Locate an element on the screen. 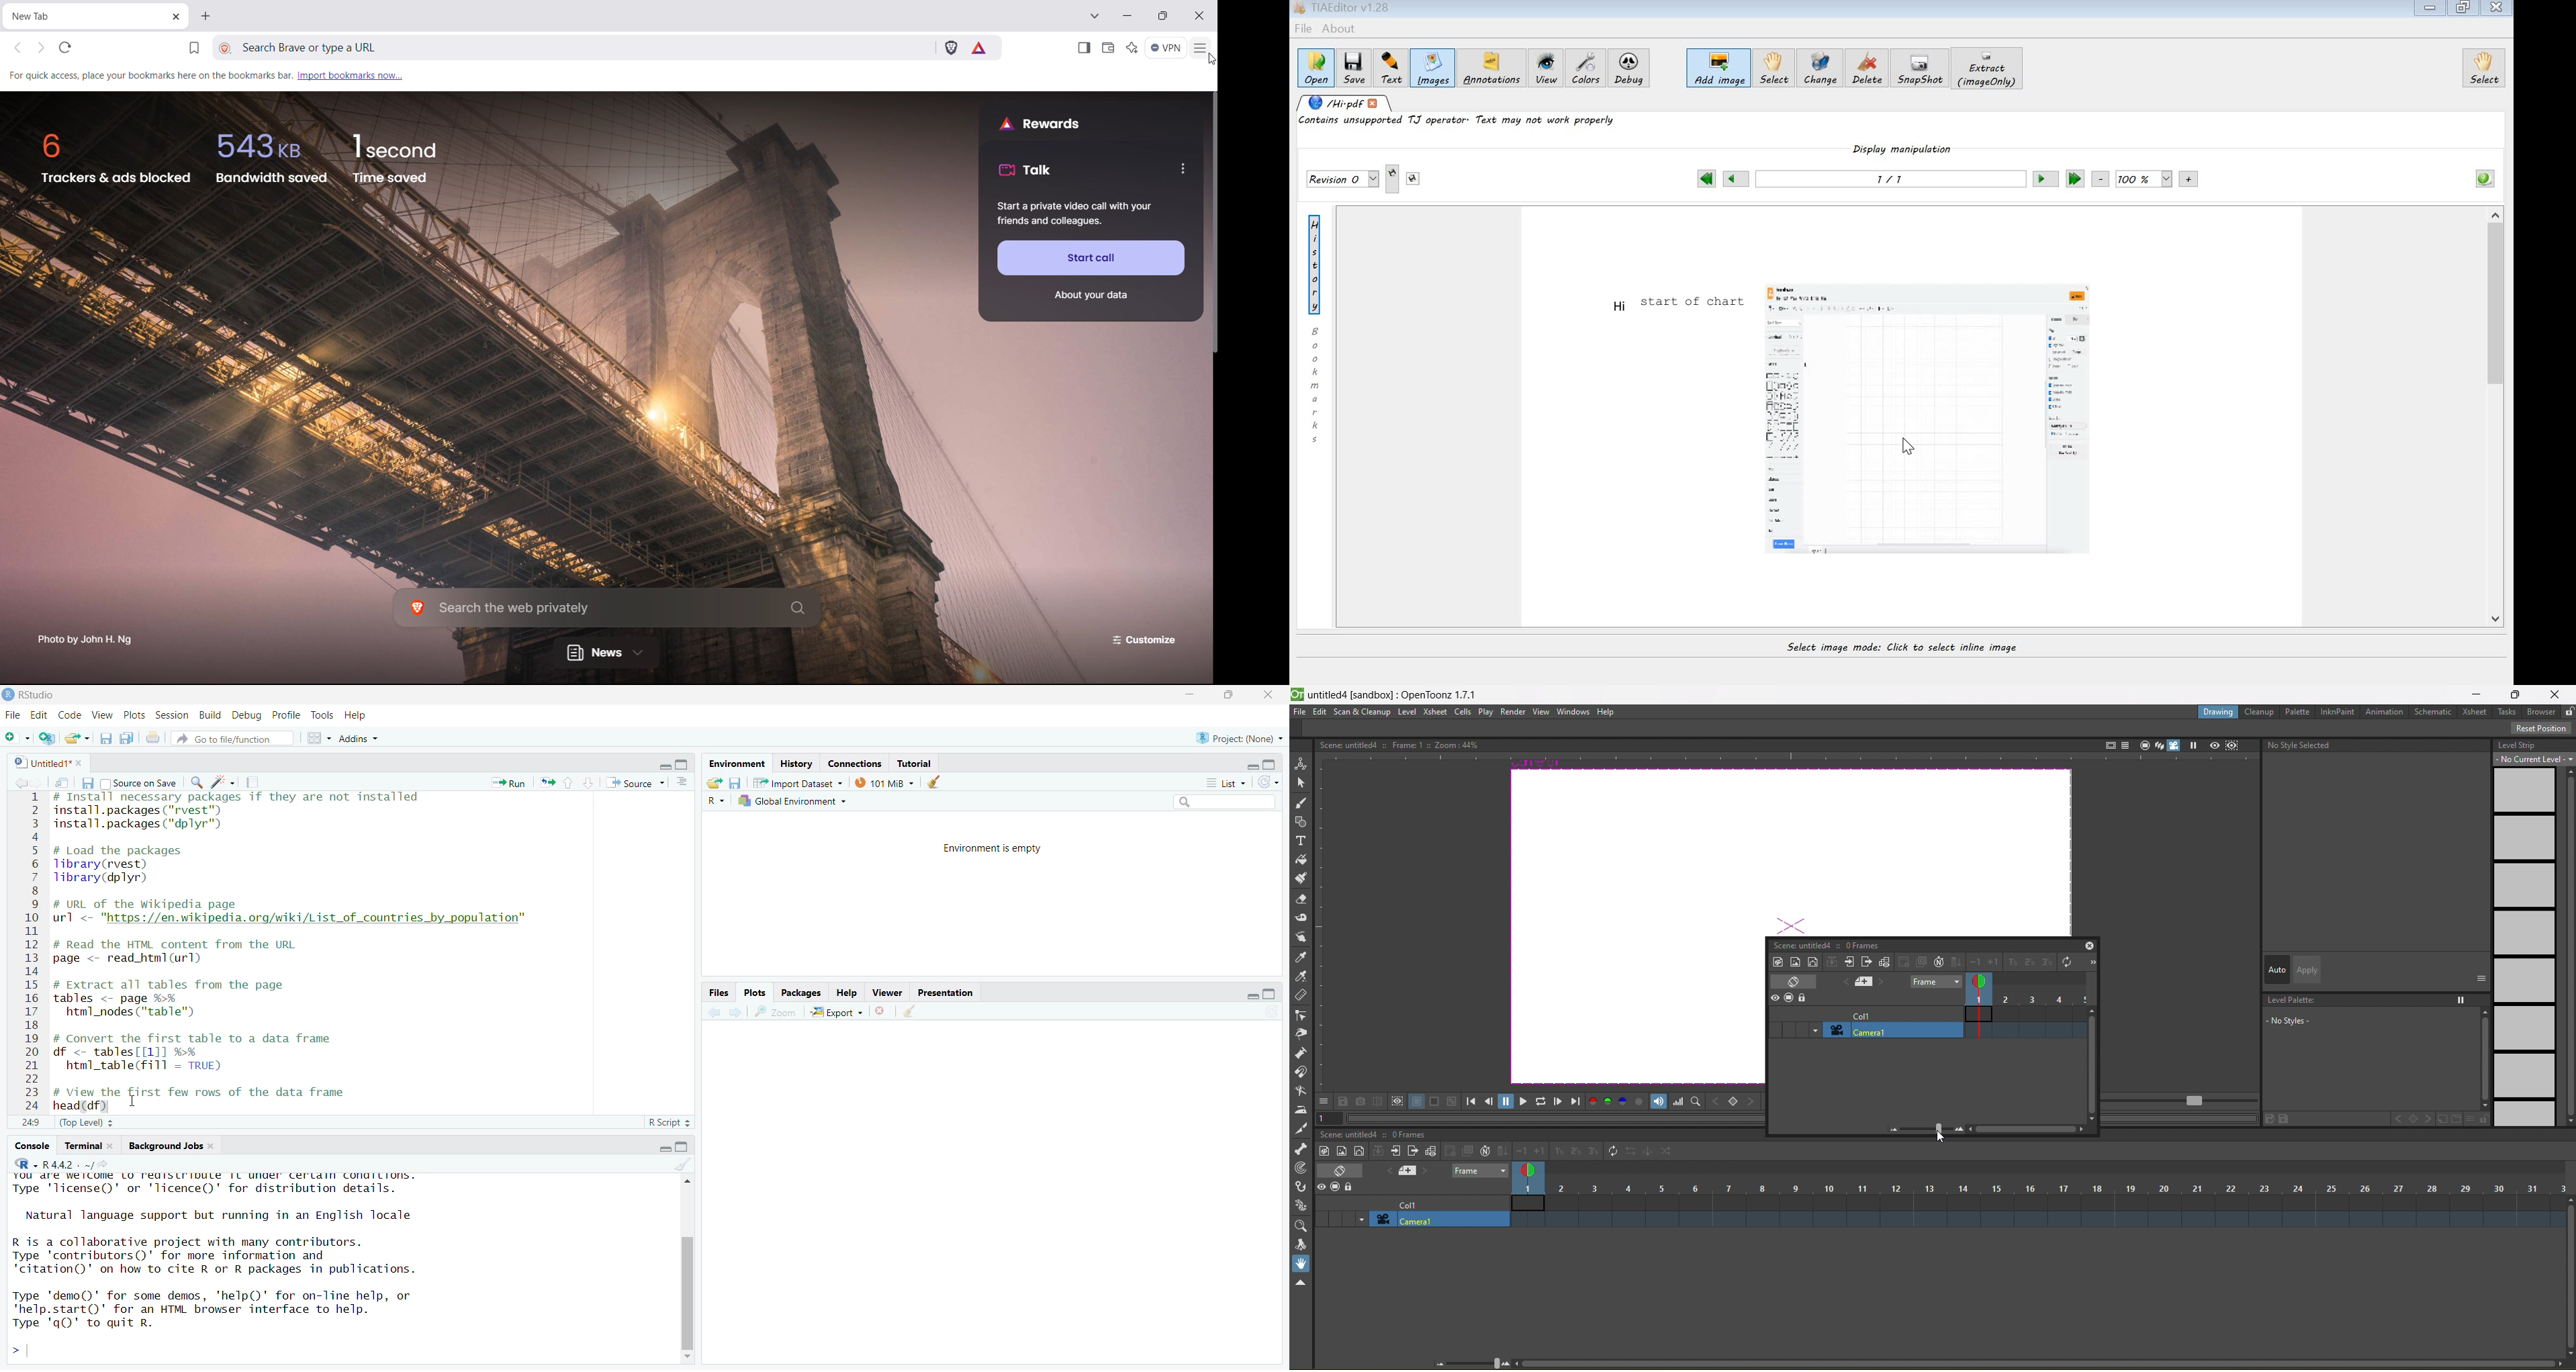 The width and height of the screenshot is (2576, 1372). Edit is located at coordinates (38, 715).